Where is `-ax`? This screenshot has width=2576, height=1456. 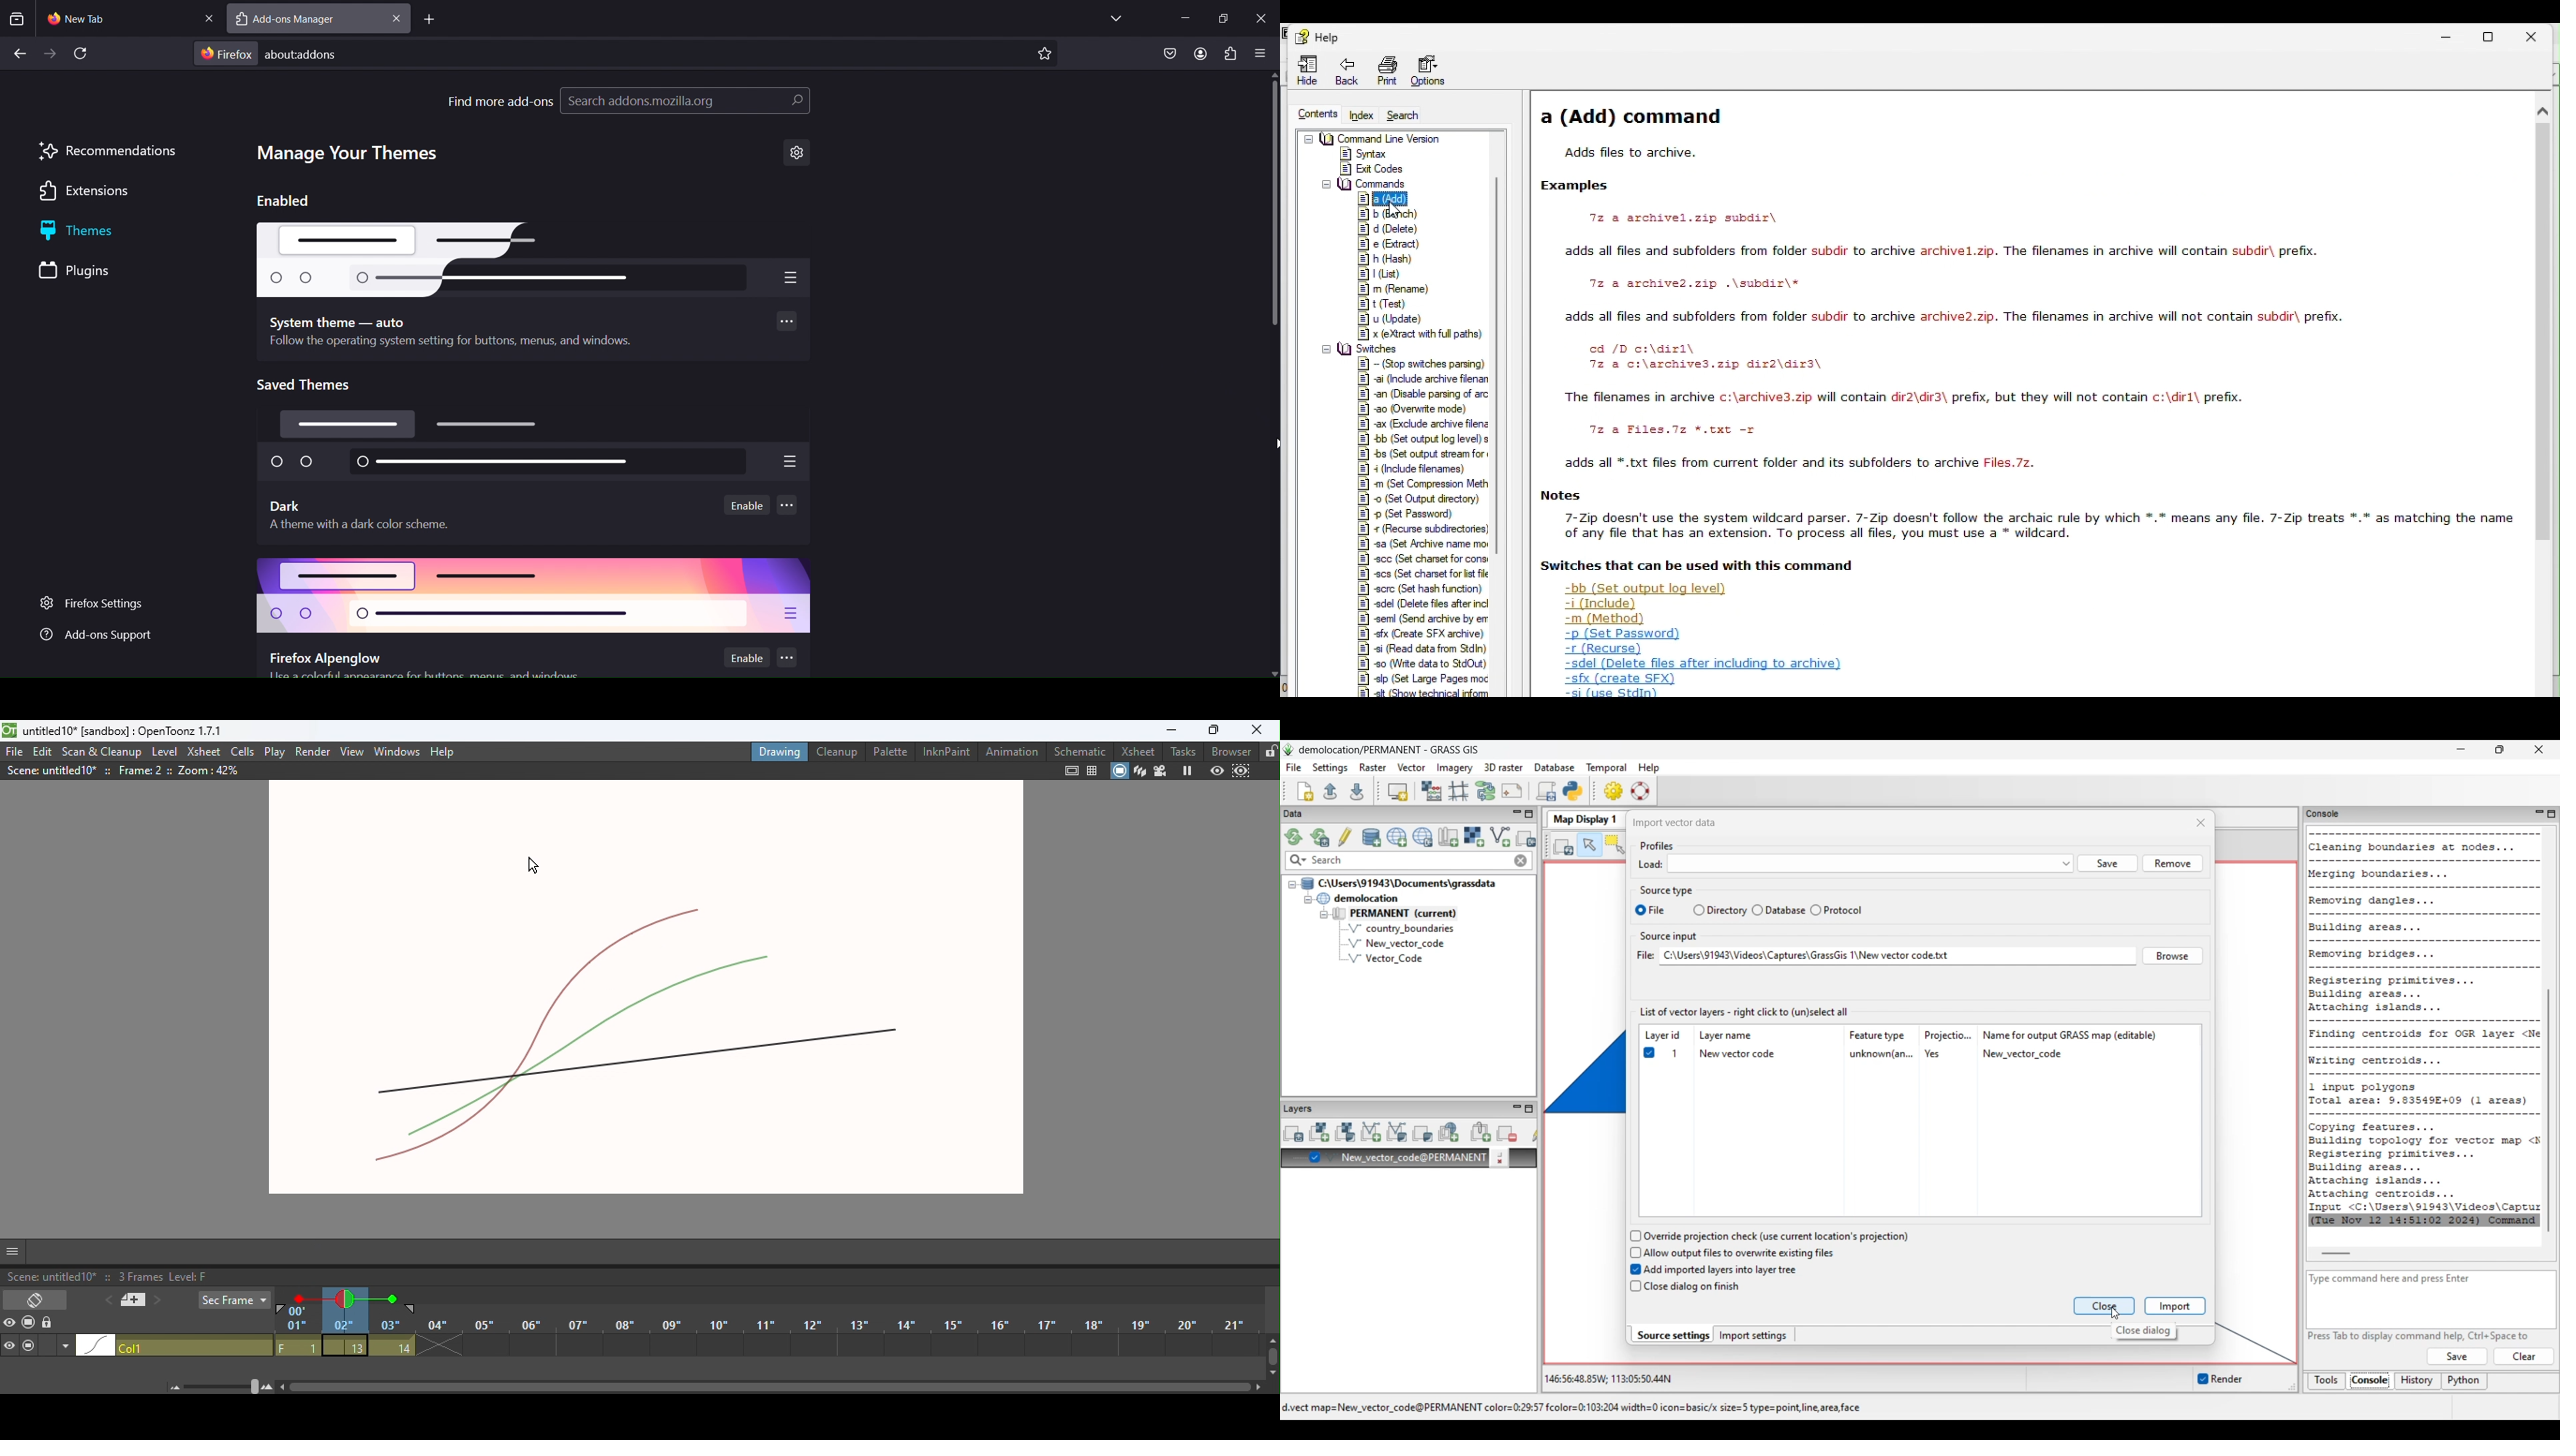 -ax is located at coordinates (1424, 424).